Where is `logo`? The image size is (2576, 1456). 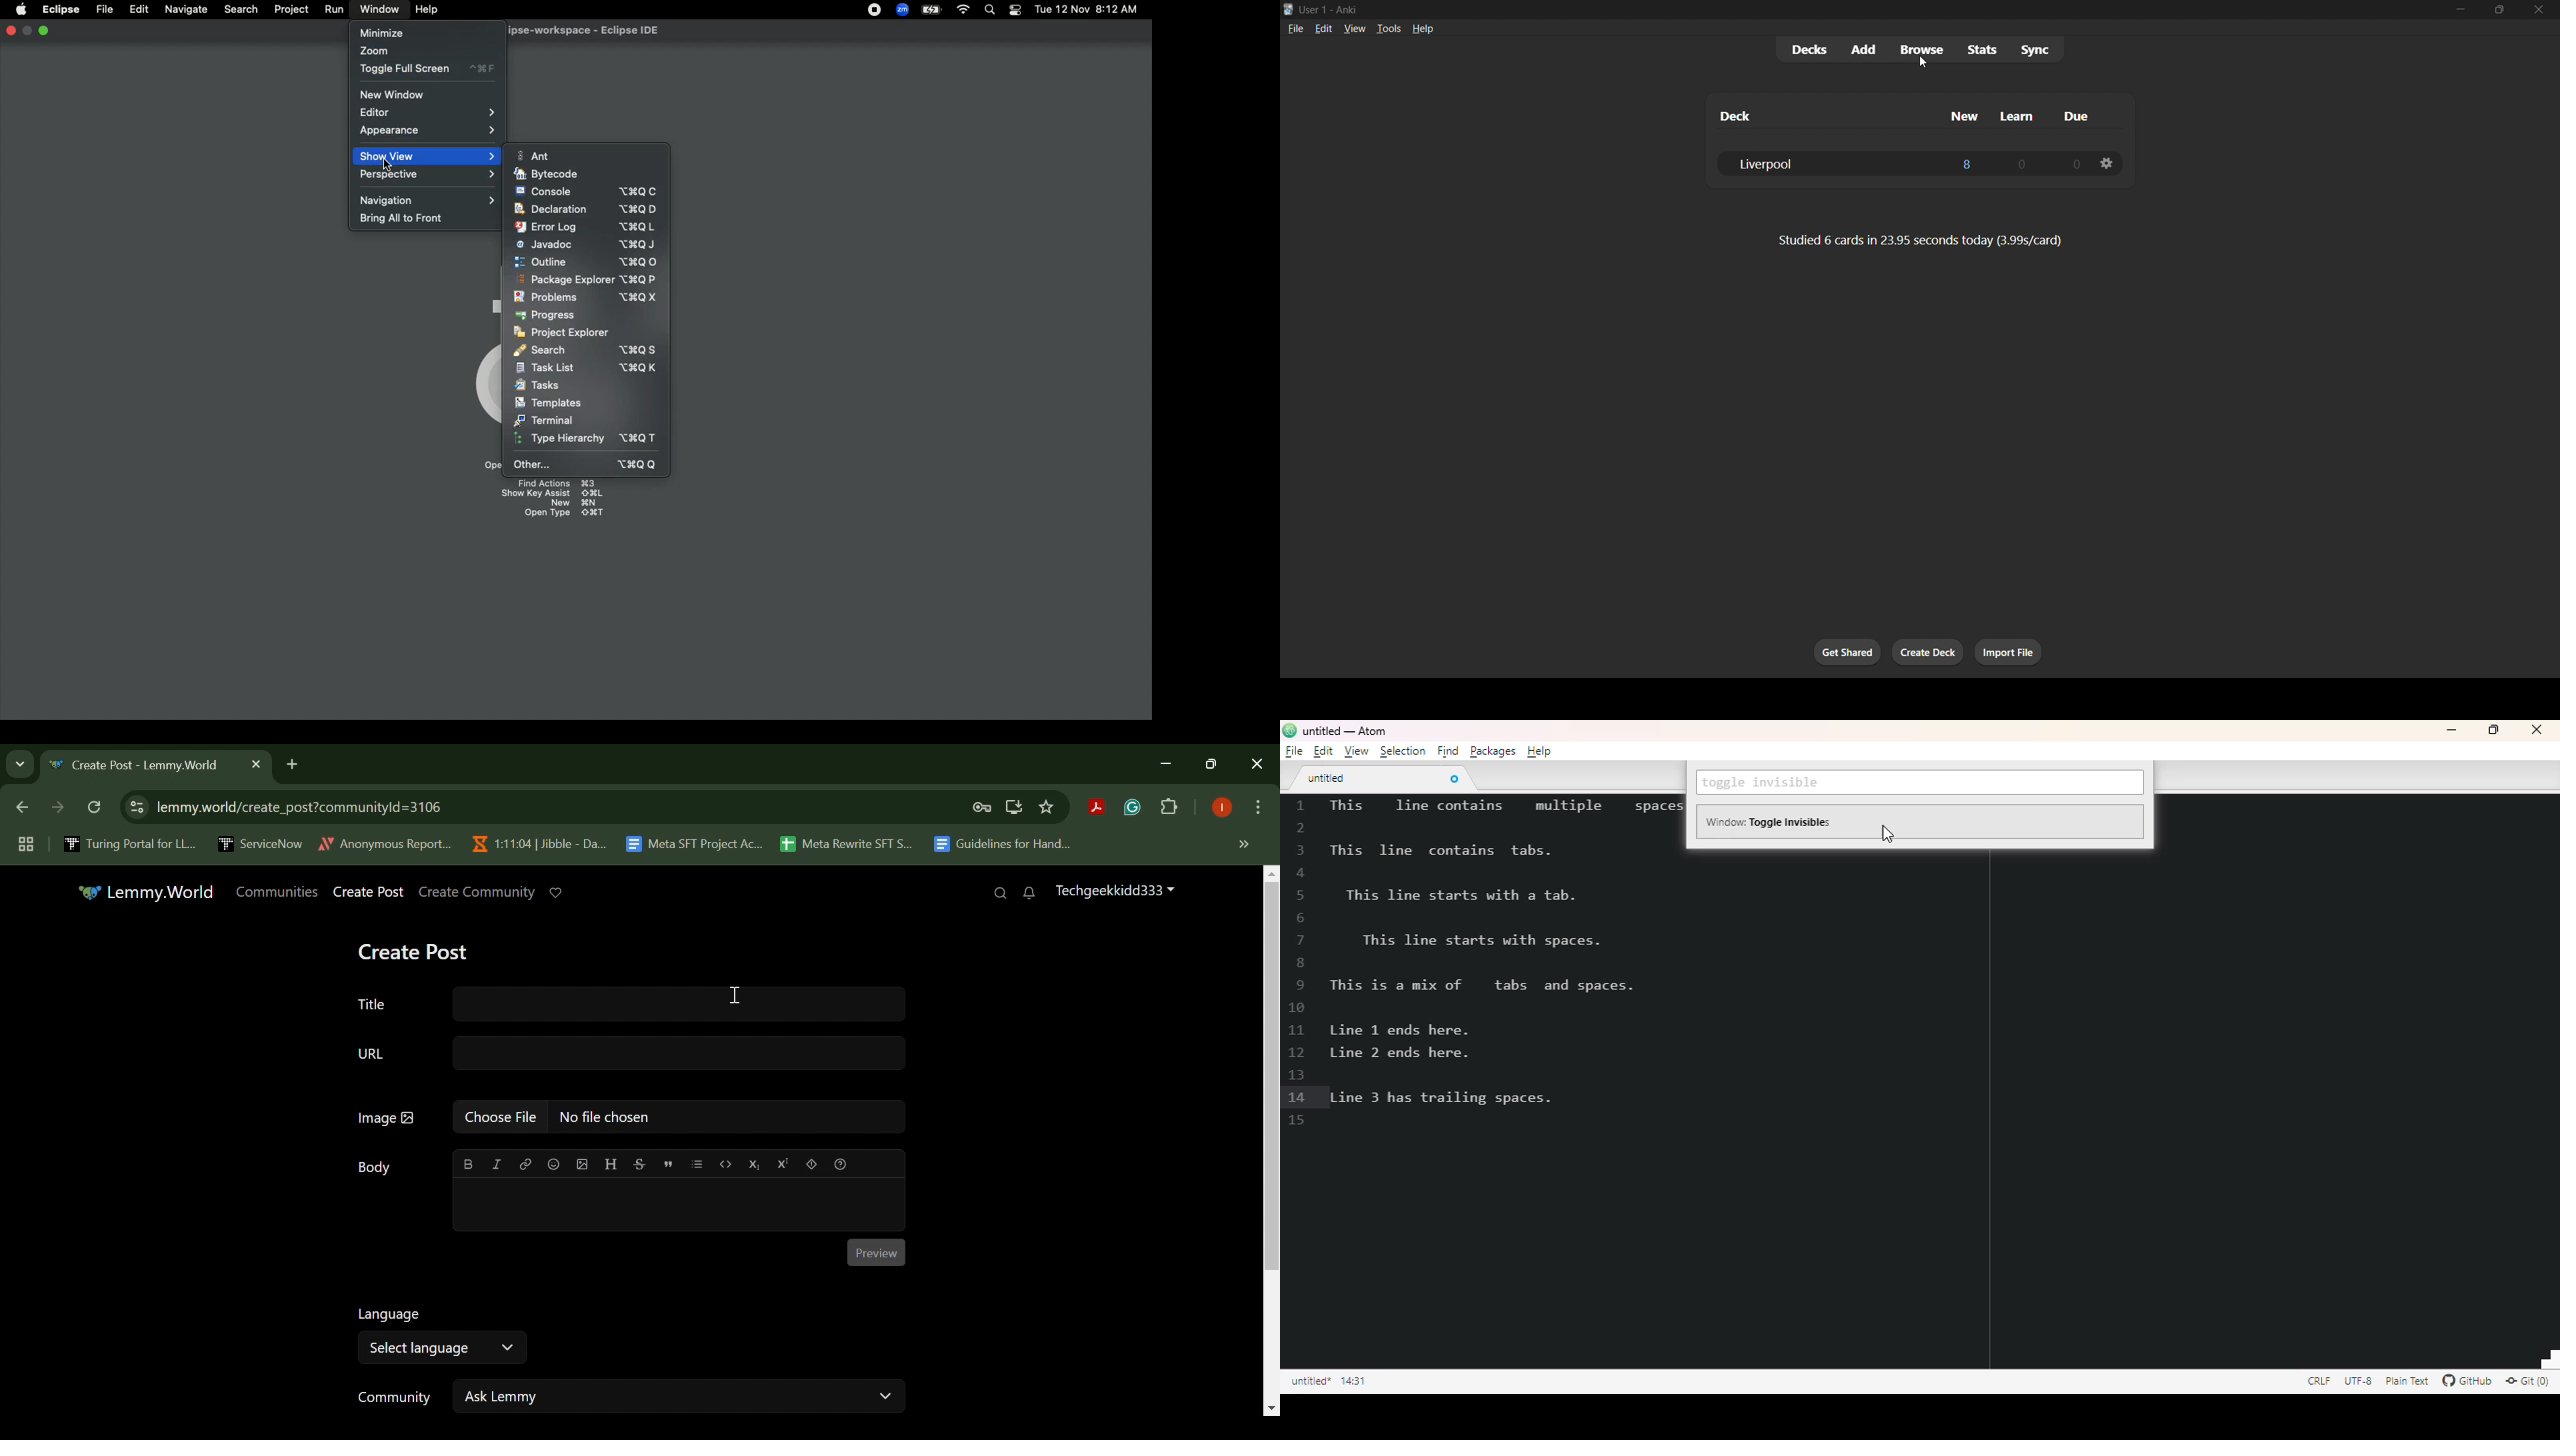
logo is located at coordinates (1289, 729).